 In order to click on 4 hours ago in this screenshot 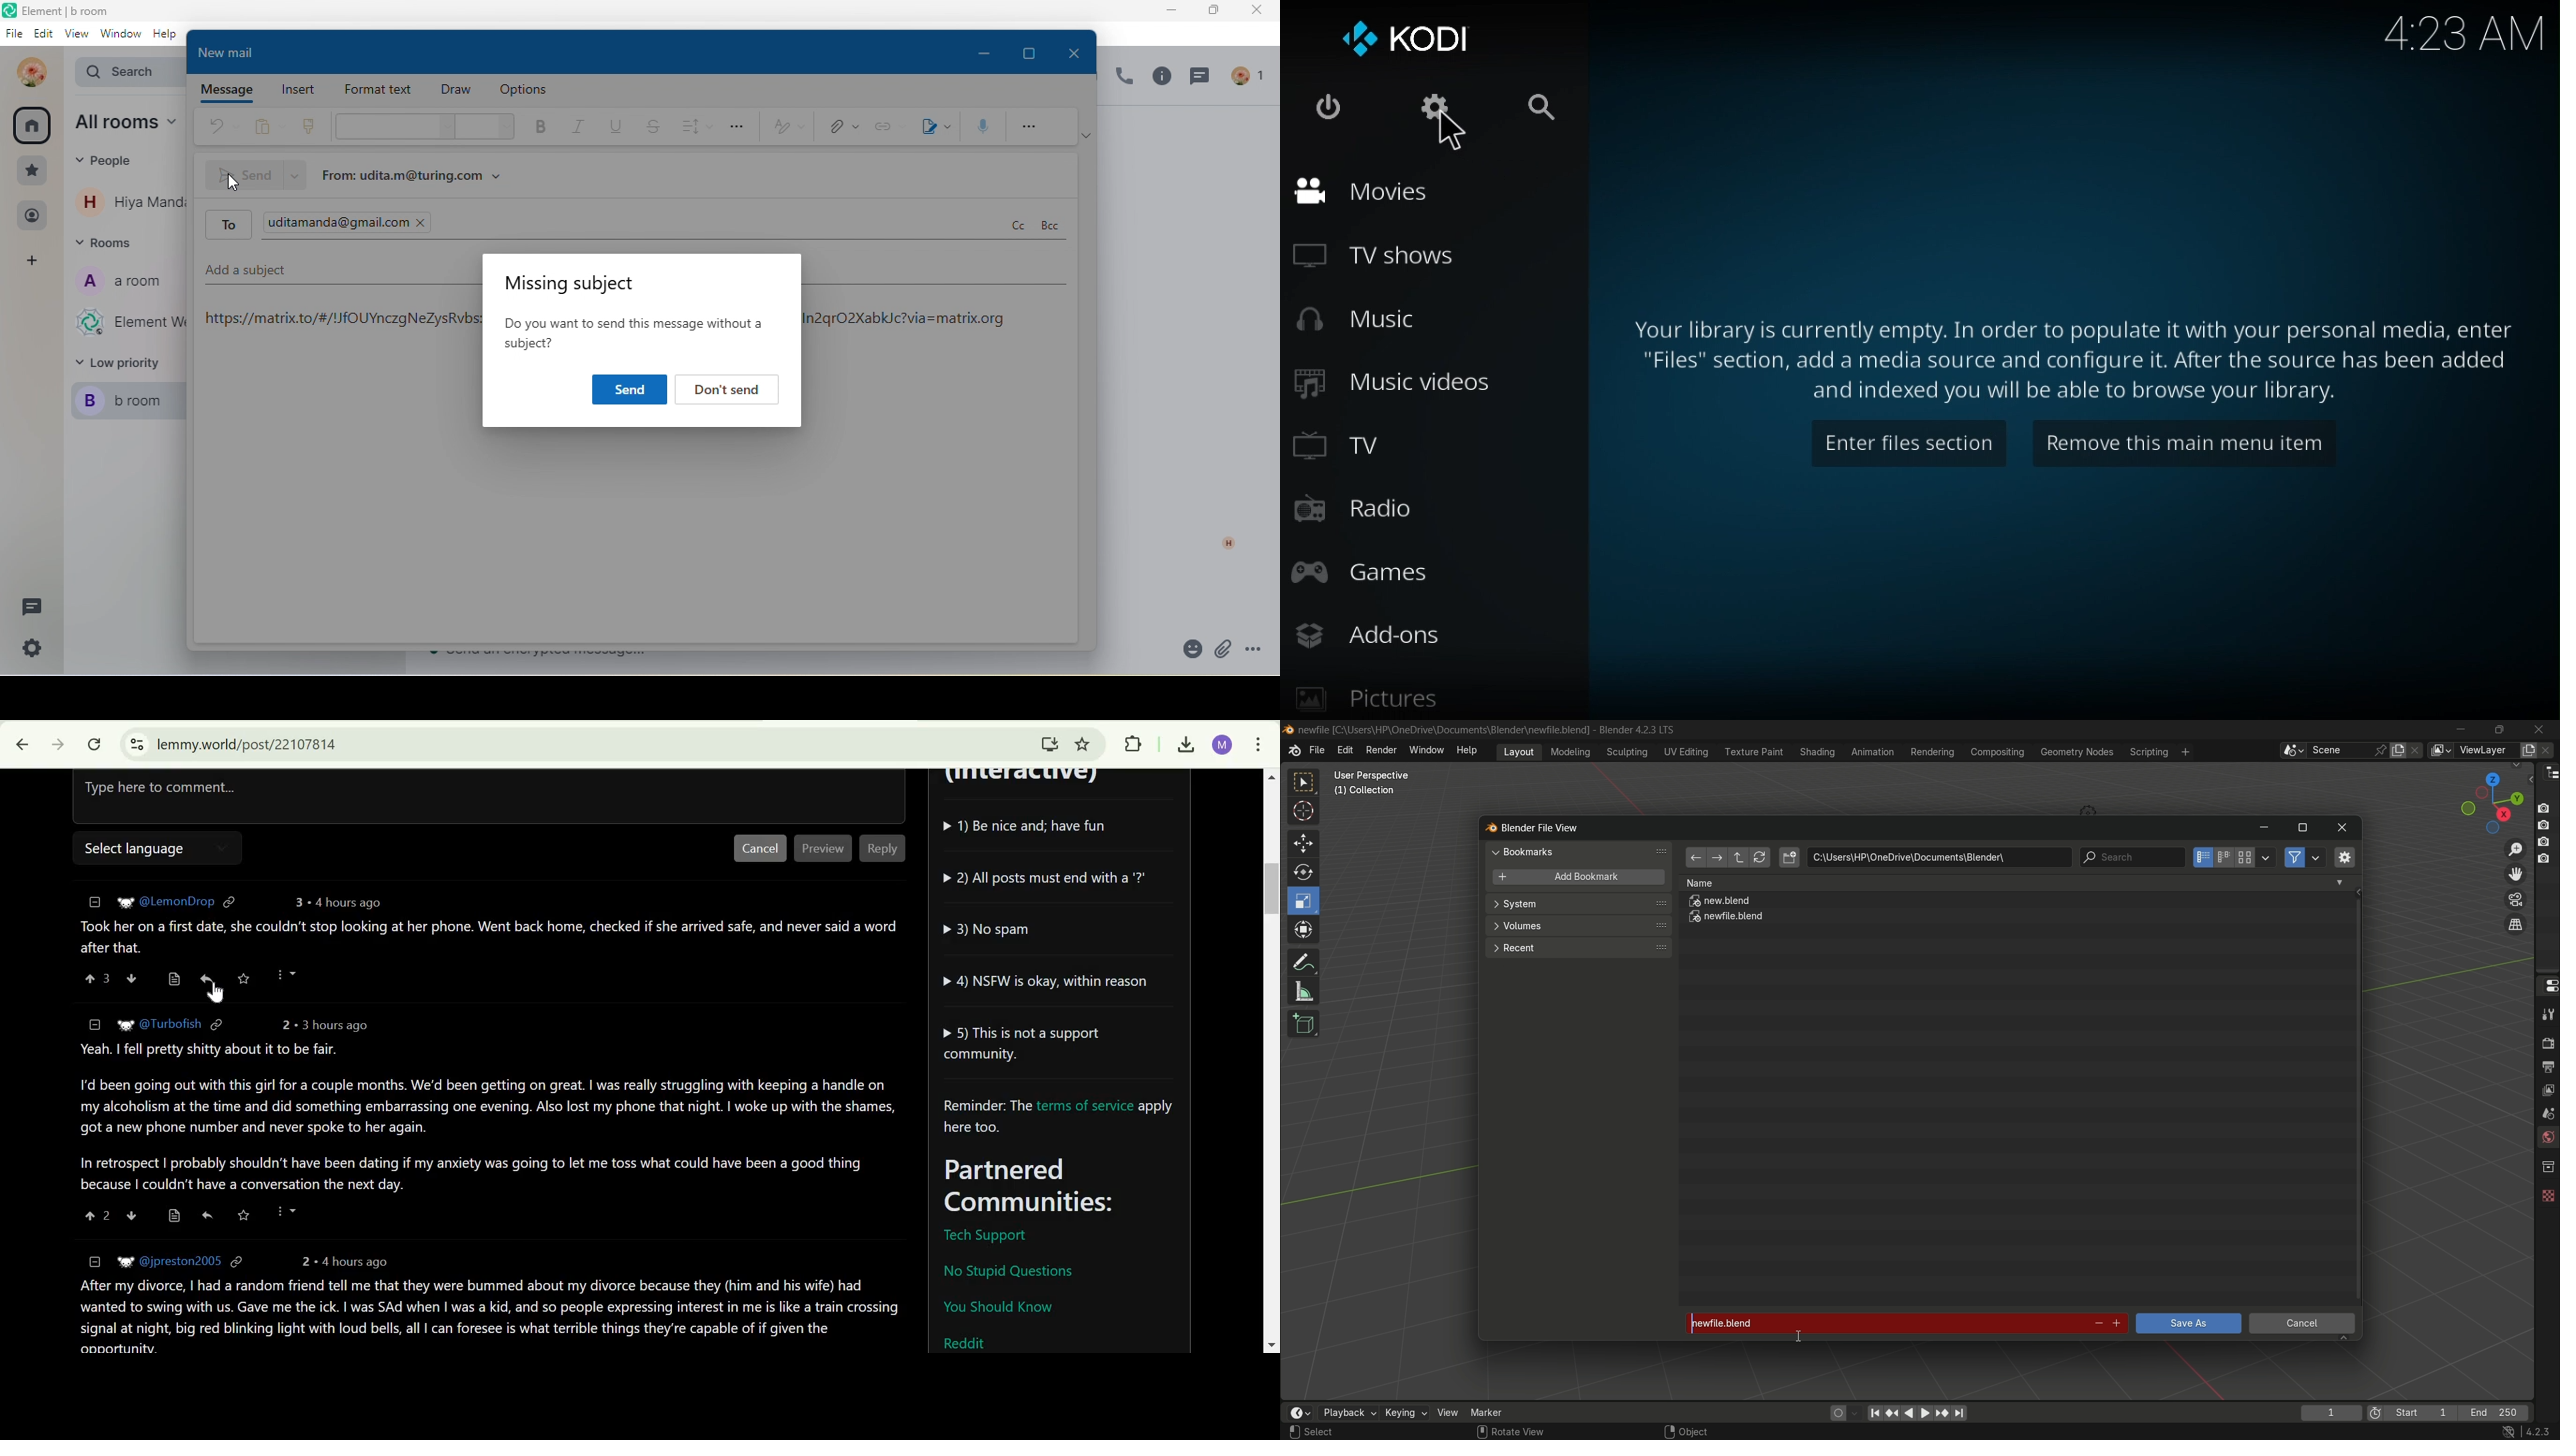, I will do `click(343, 903)`.